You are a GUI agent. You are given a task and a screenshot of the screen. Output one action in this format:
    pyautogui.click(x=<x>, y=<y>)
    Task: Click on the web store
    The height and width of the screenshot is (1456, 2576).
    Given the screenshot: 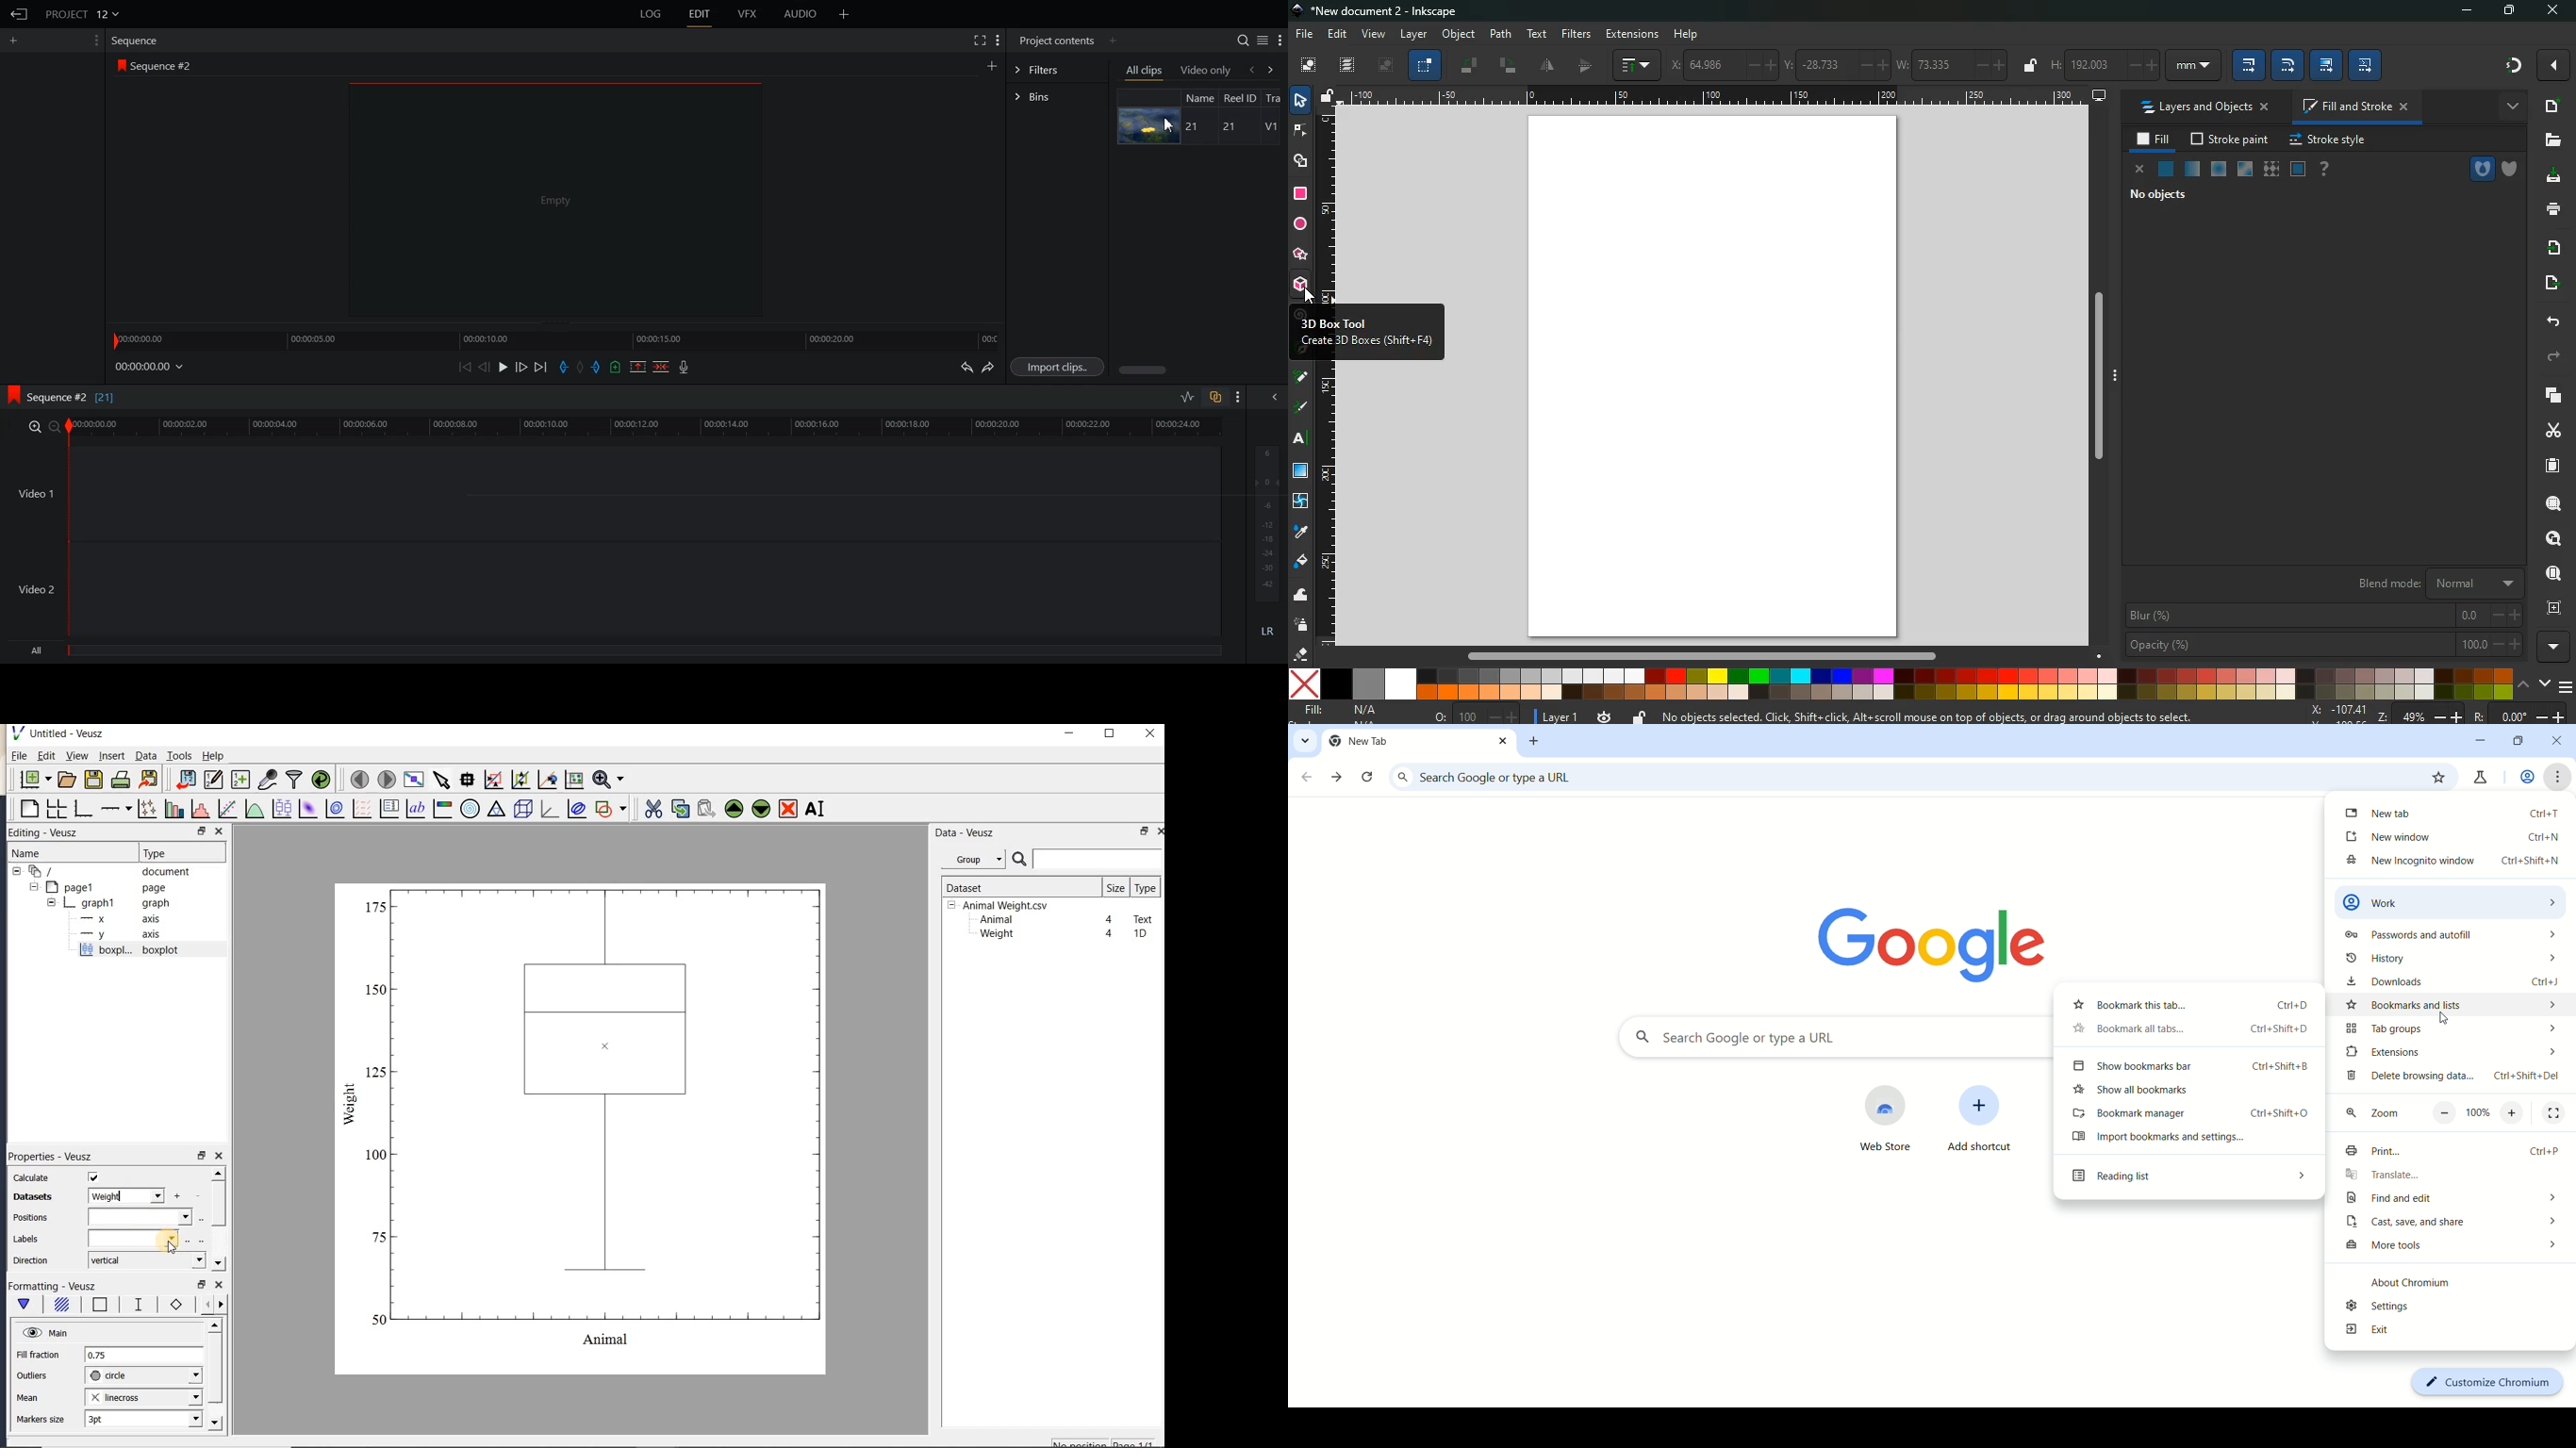 What is the action you would take?
    pyautogui.click(x=1869, y=1120)
    